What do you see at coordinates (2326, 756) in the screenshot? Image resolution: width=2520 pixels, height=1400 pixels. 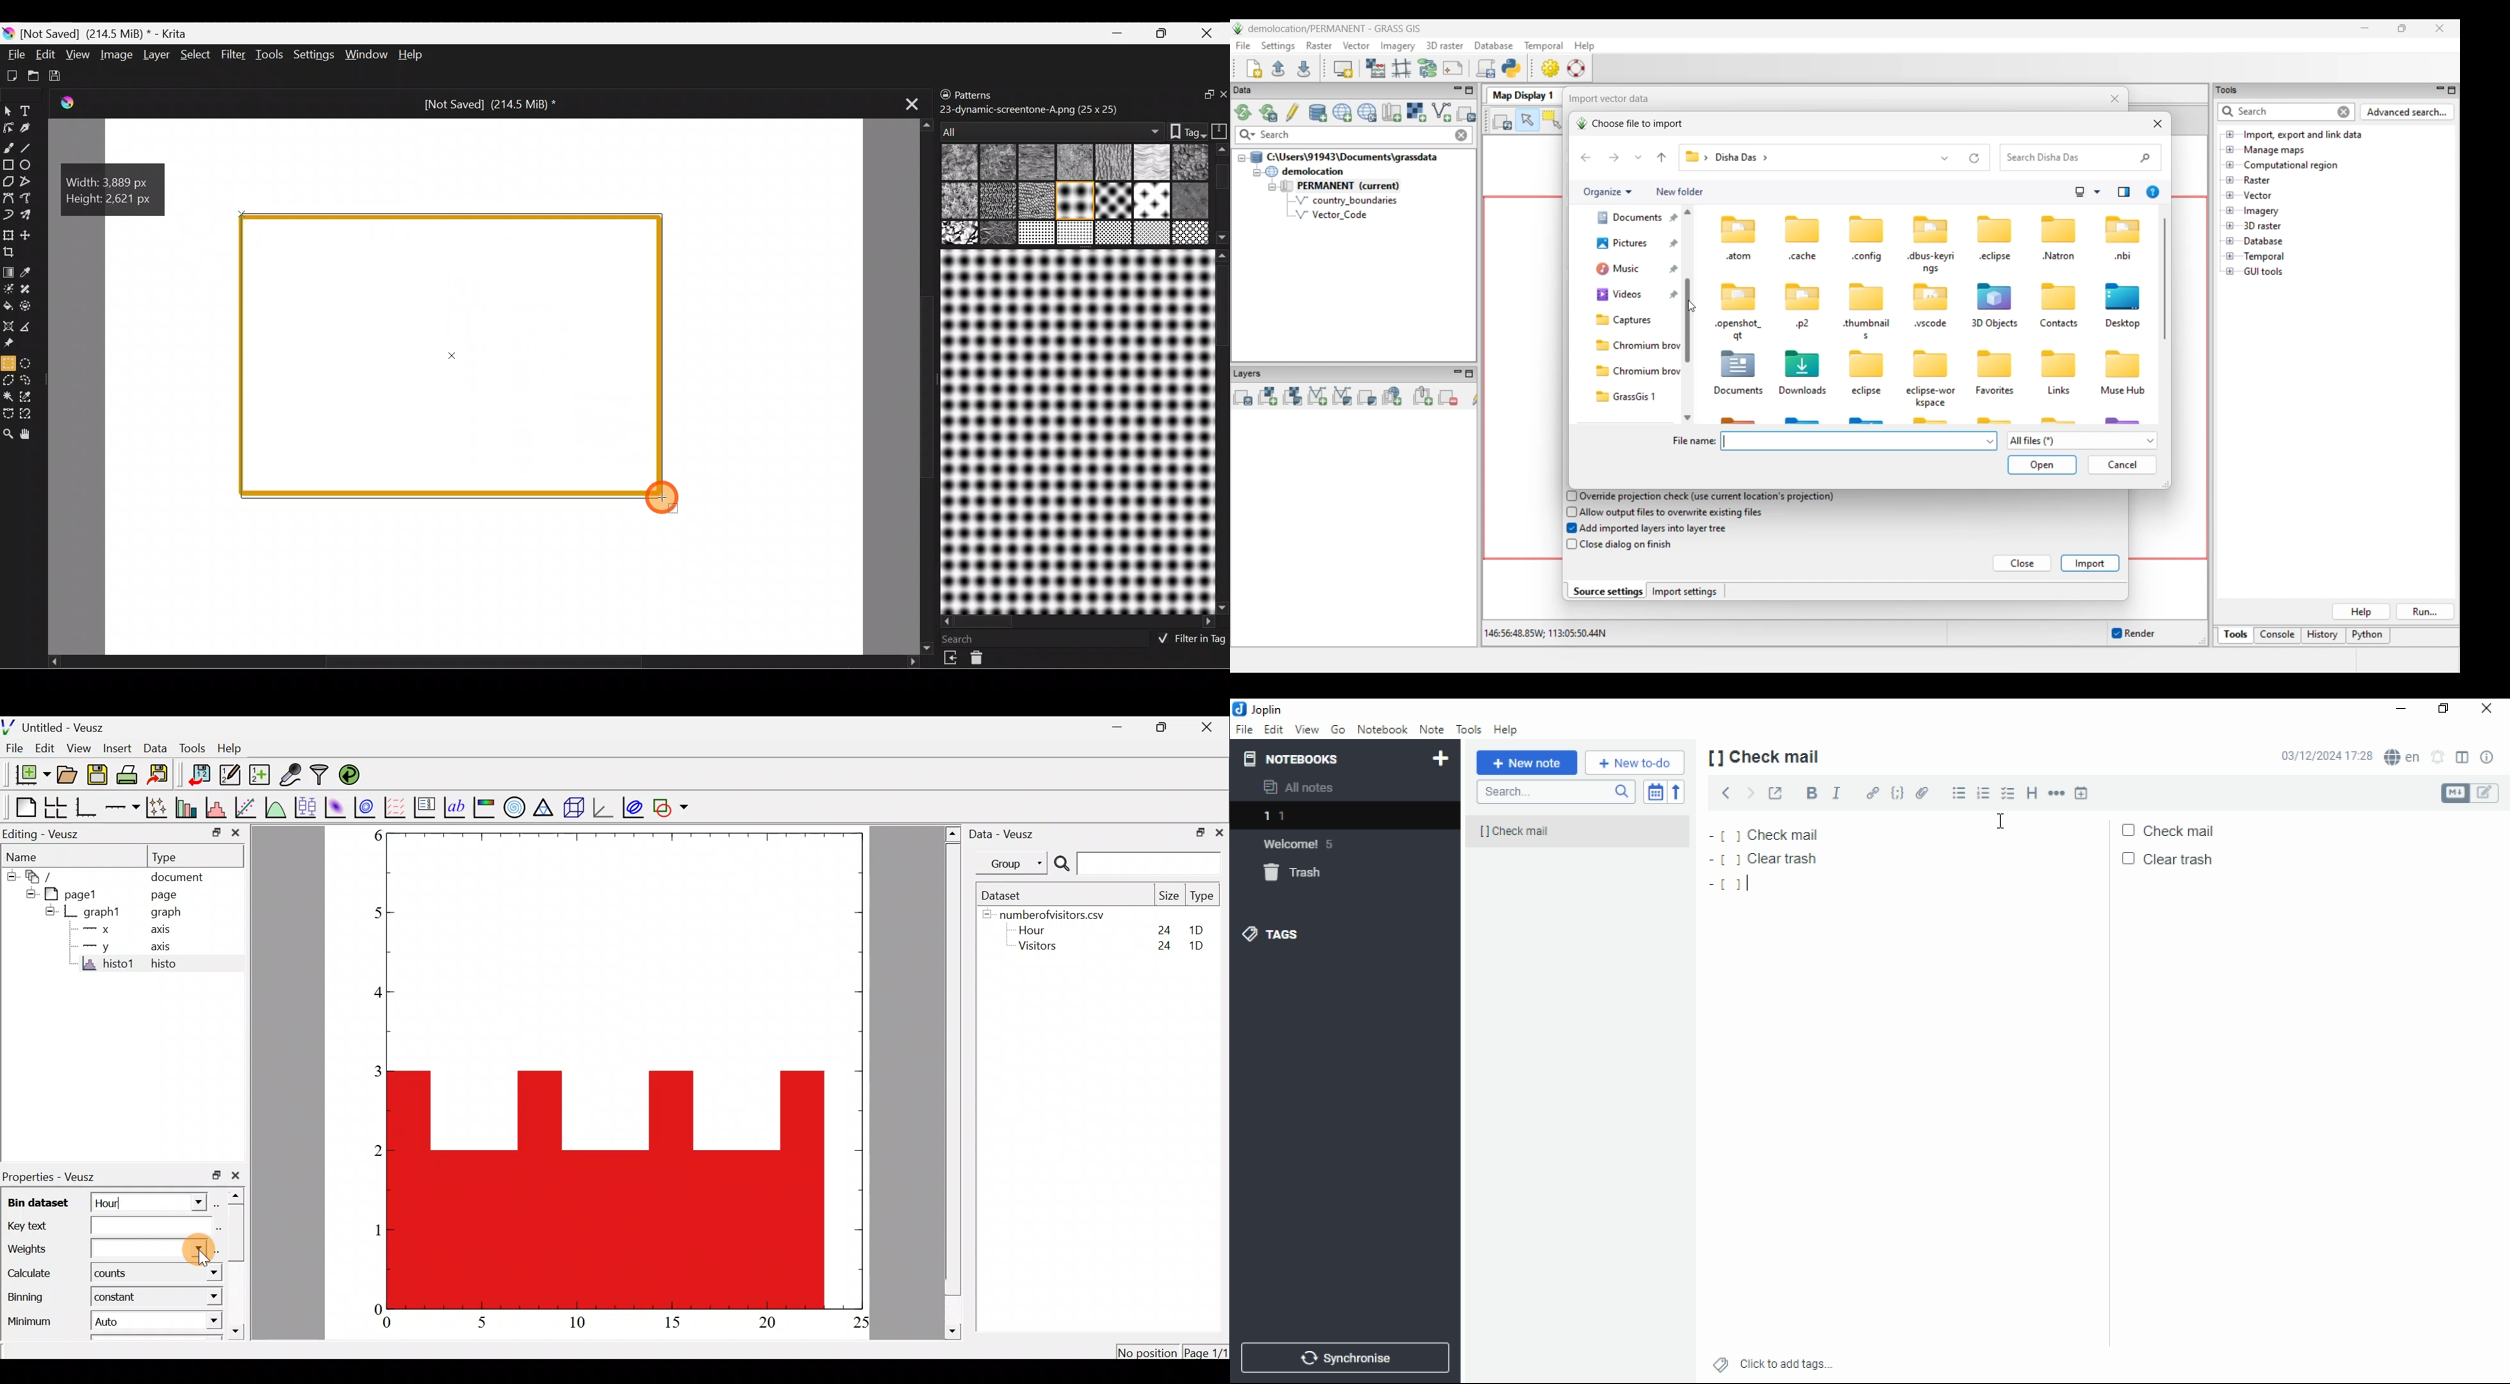 I see `03/12/2024 17:27` at bounding box center [2326, 756].